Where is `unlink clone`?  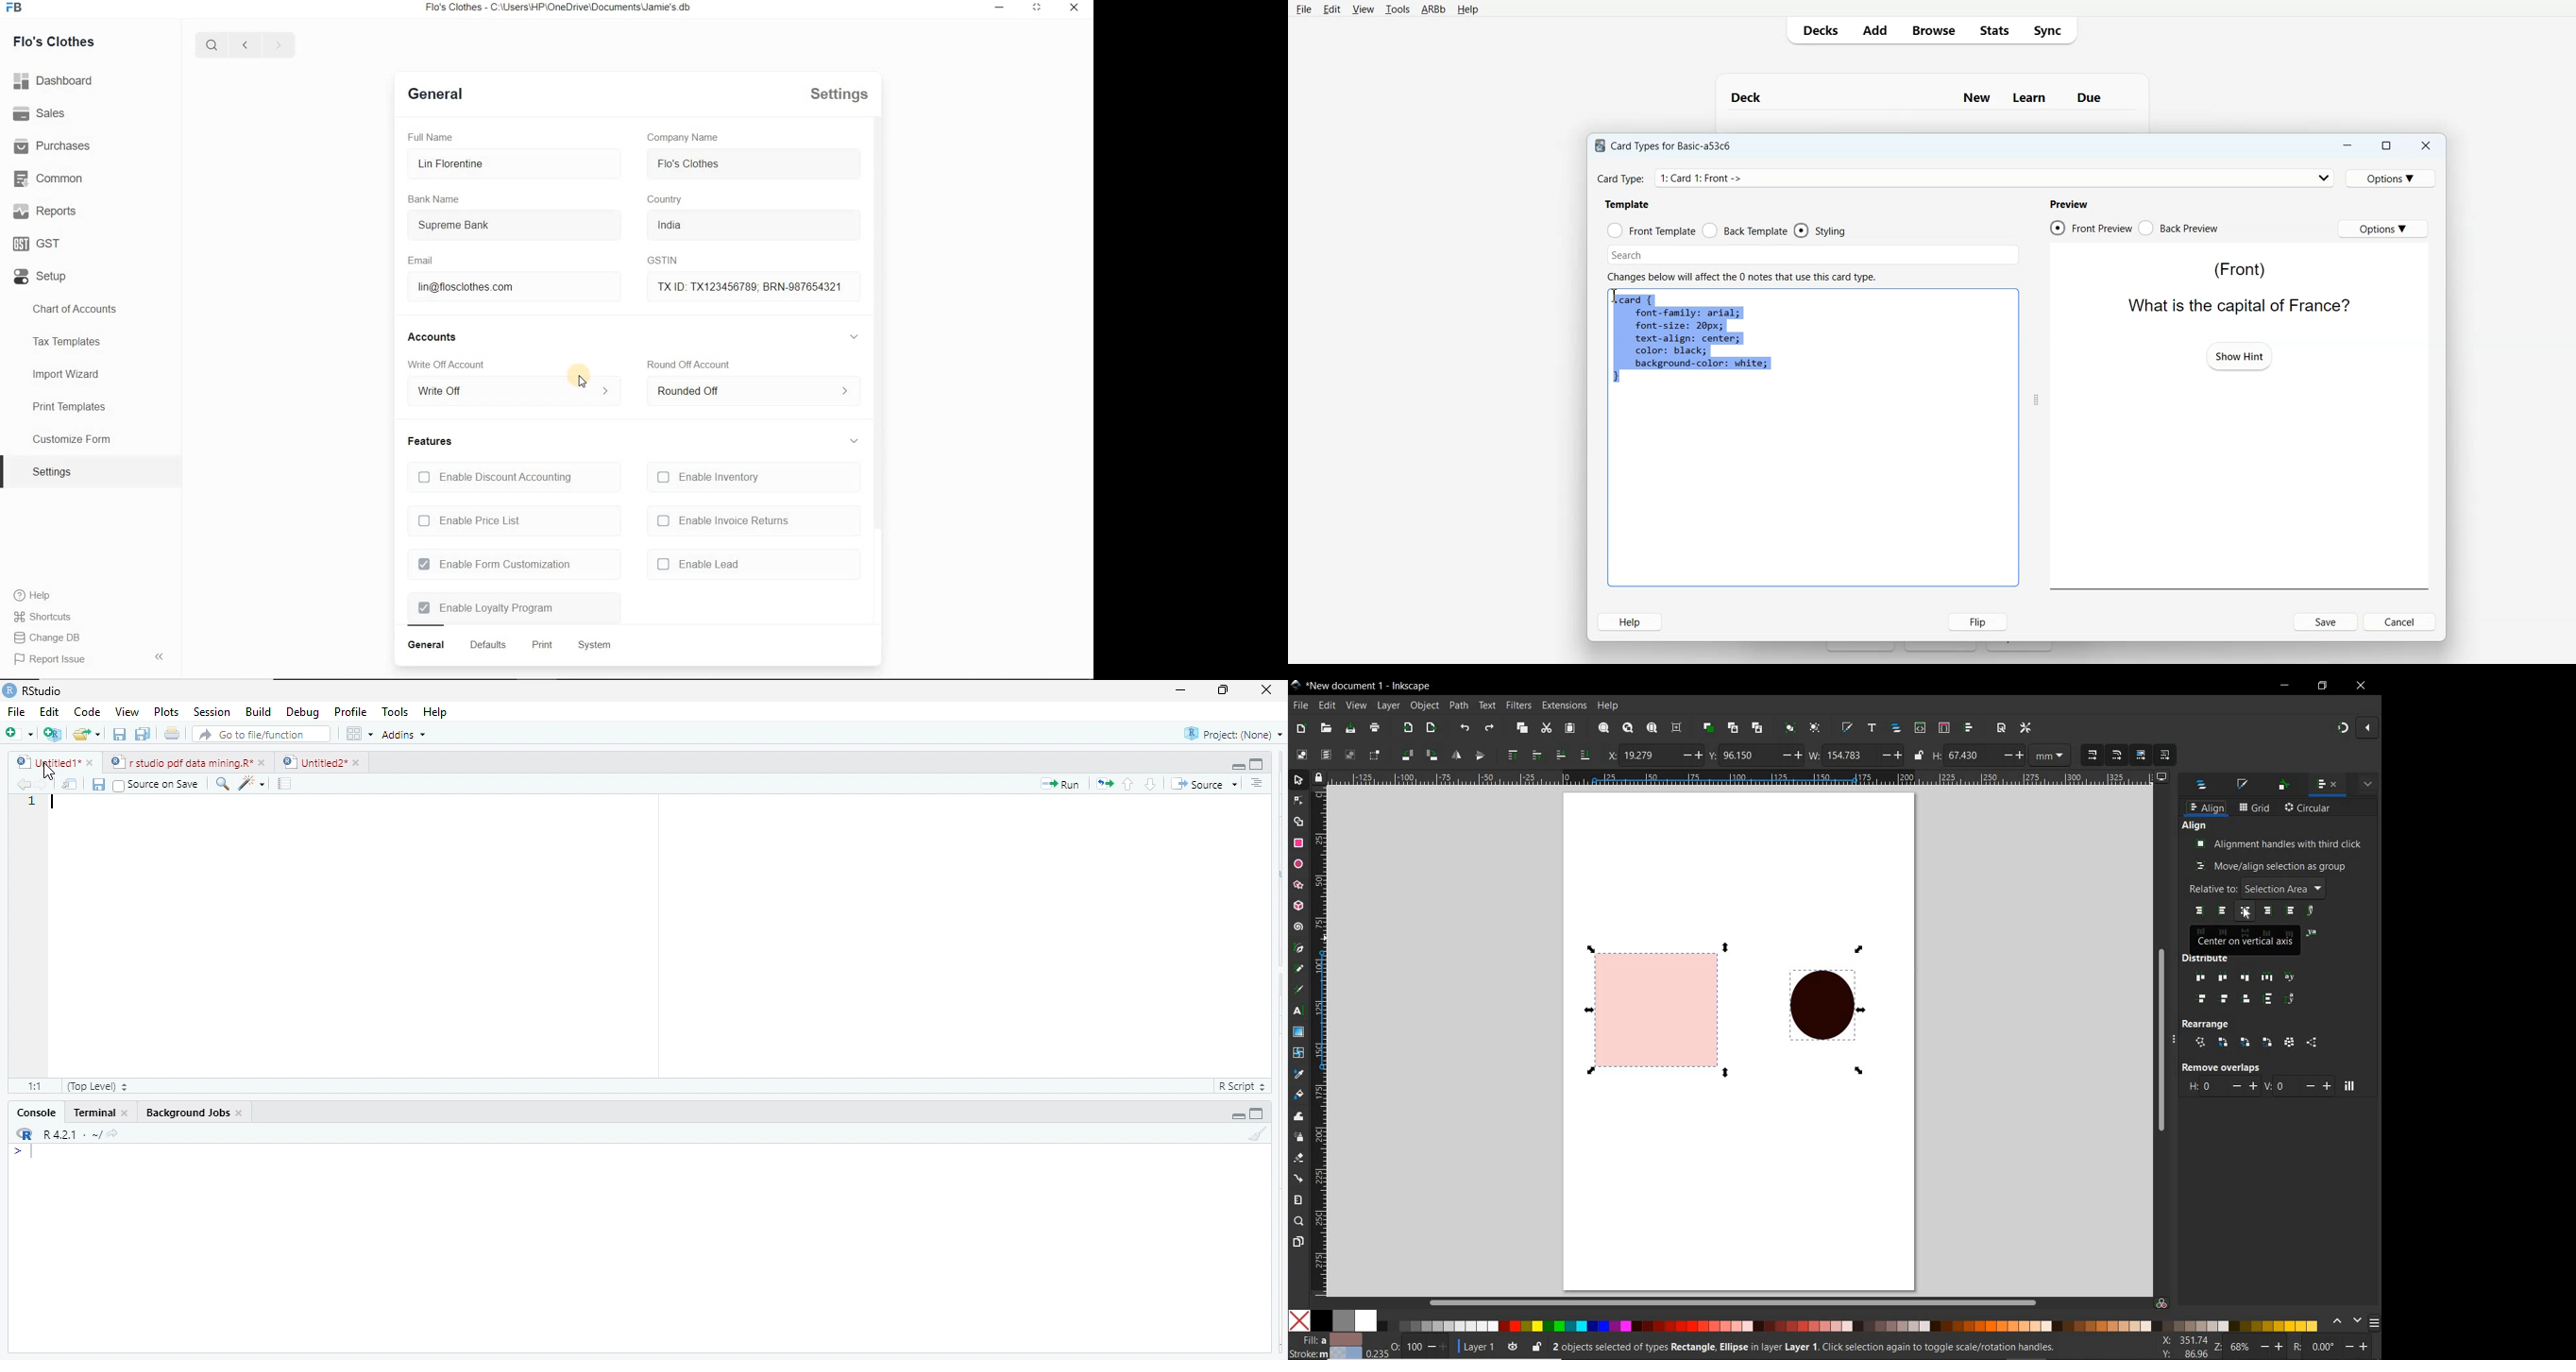 unlink clone is located at coordinates (1759, 727).